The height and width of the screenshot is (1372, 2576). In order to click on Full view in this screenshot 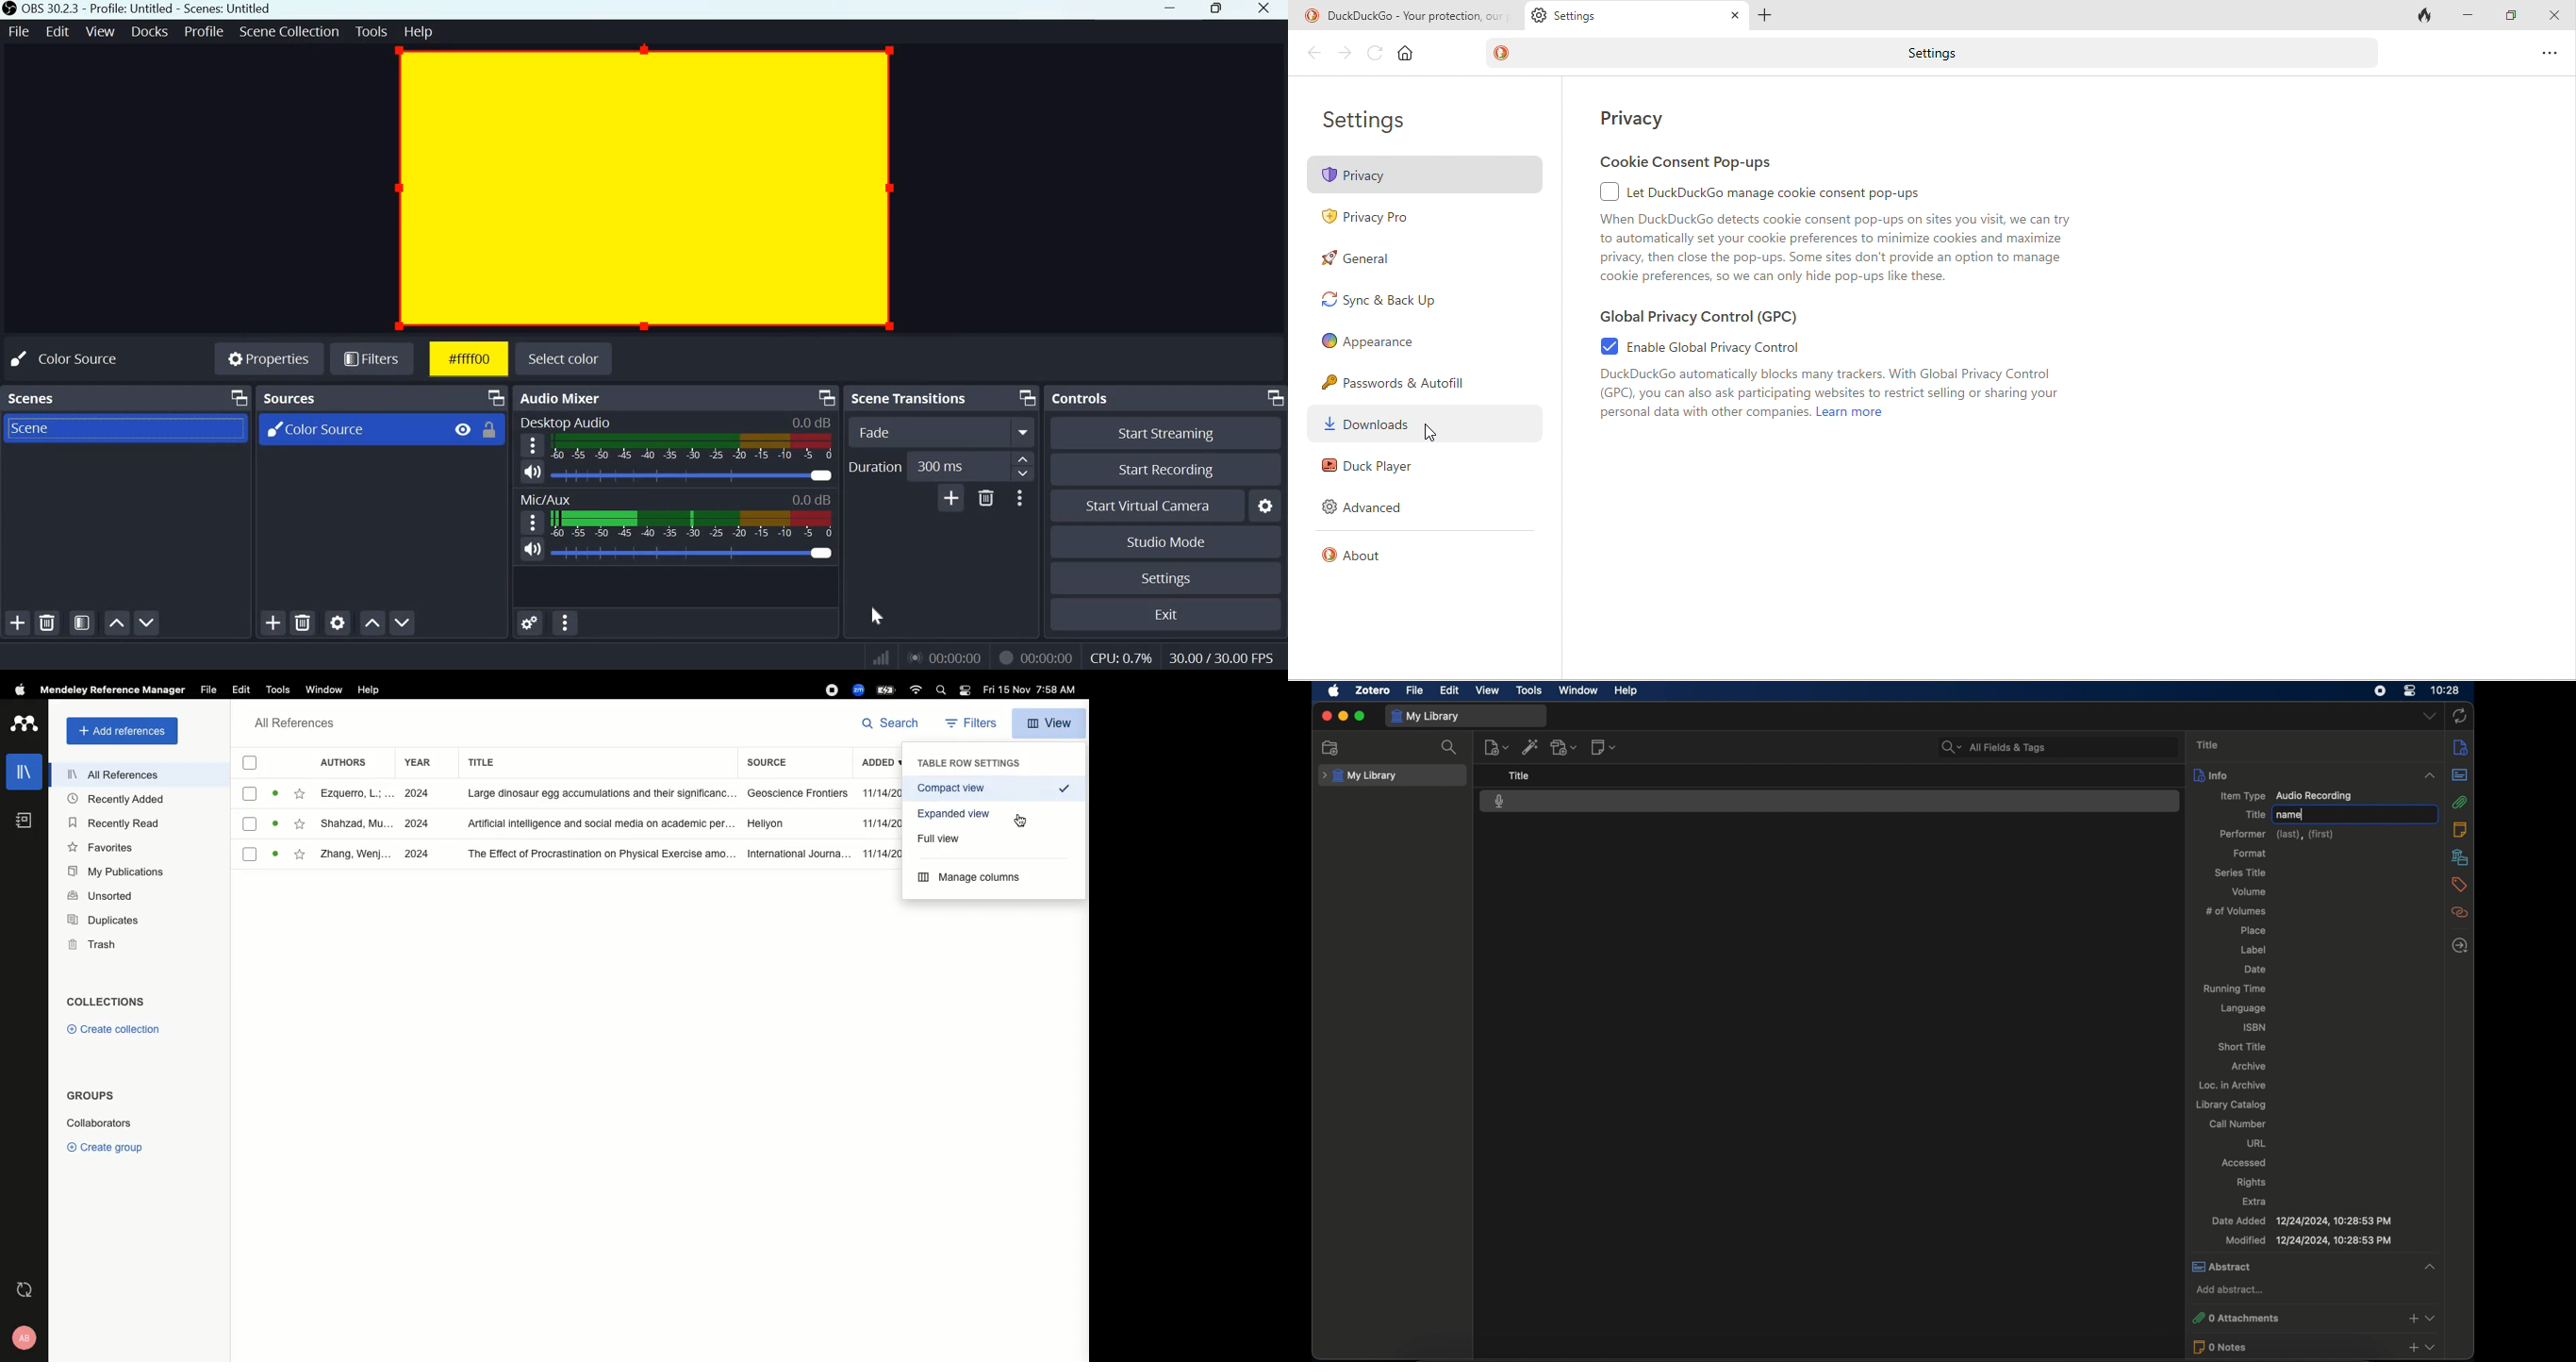, I will do `click(942, 837)`.